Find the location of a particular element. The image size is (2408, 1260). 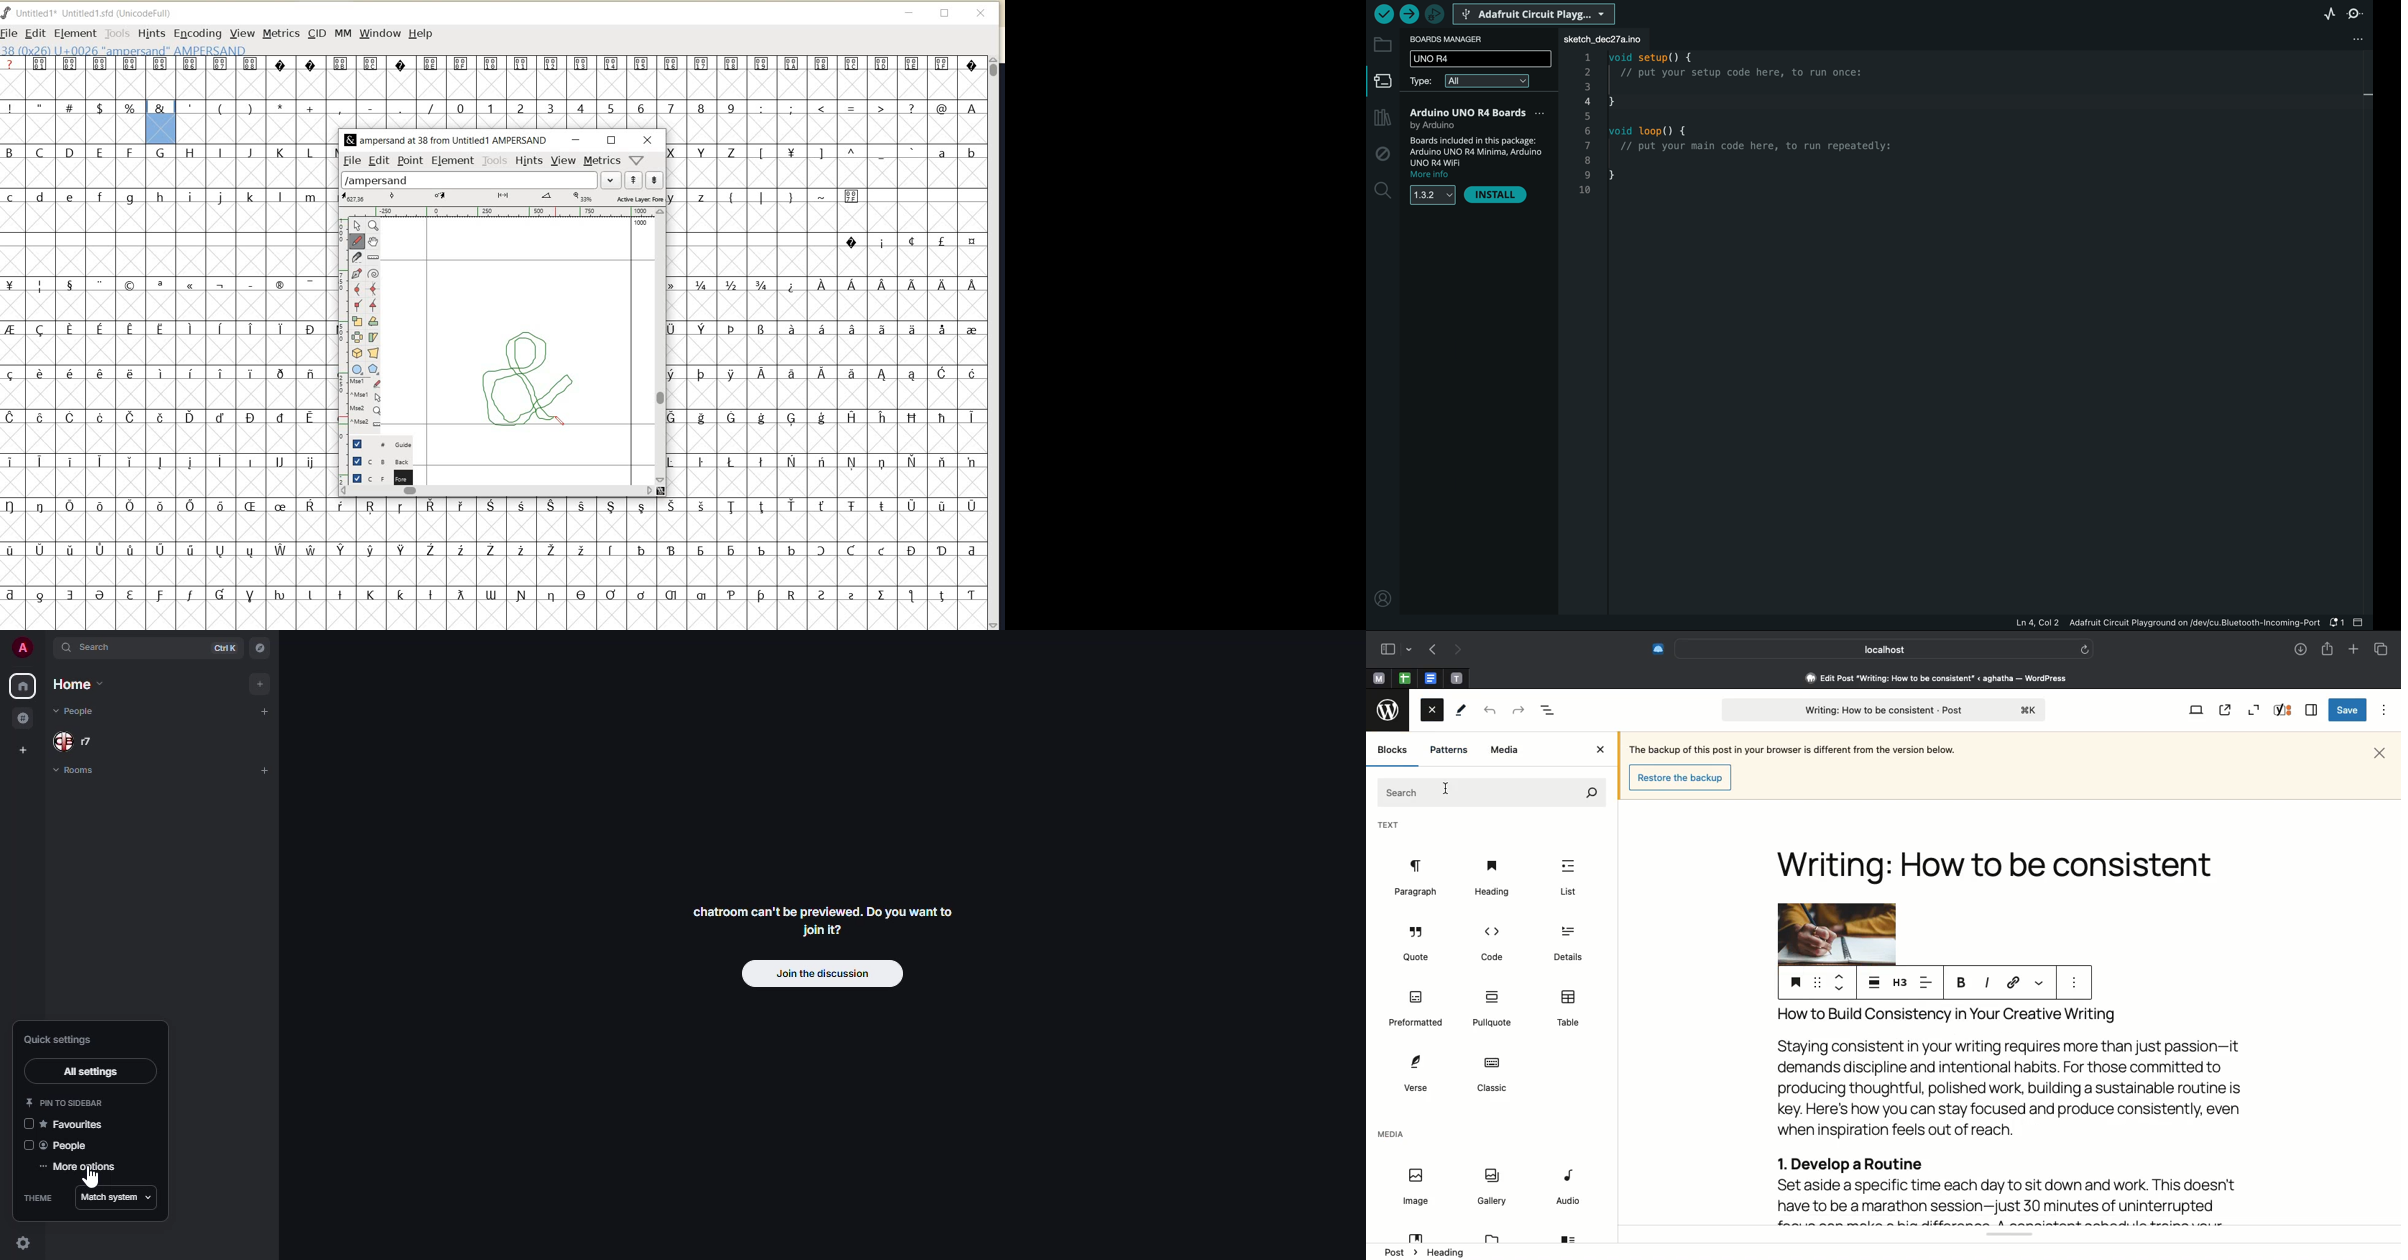

rotate the selection in 3d and project back to plane is located at coordinates (357, 353).